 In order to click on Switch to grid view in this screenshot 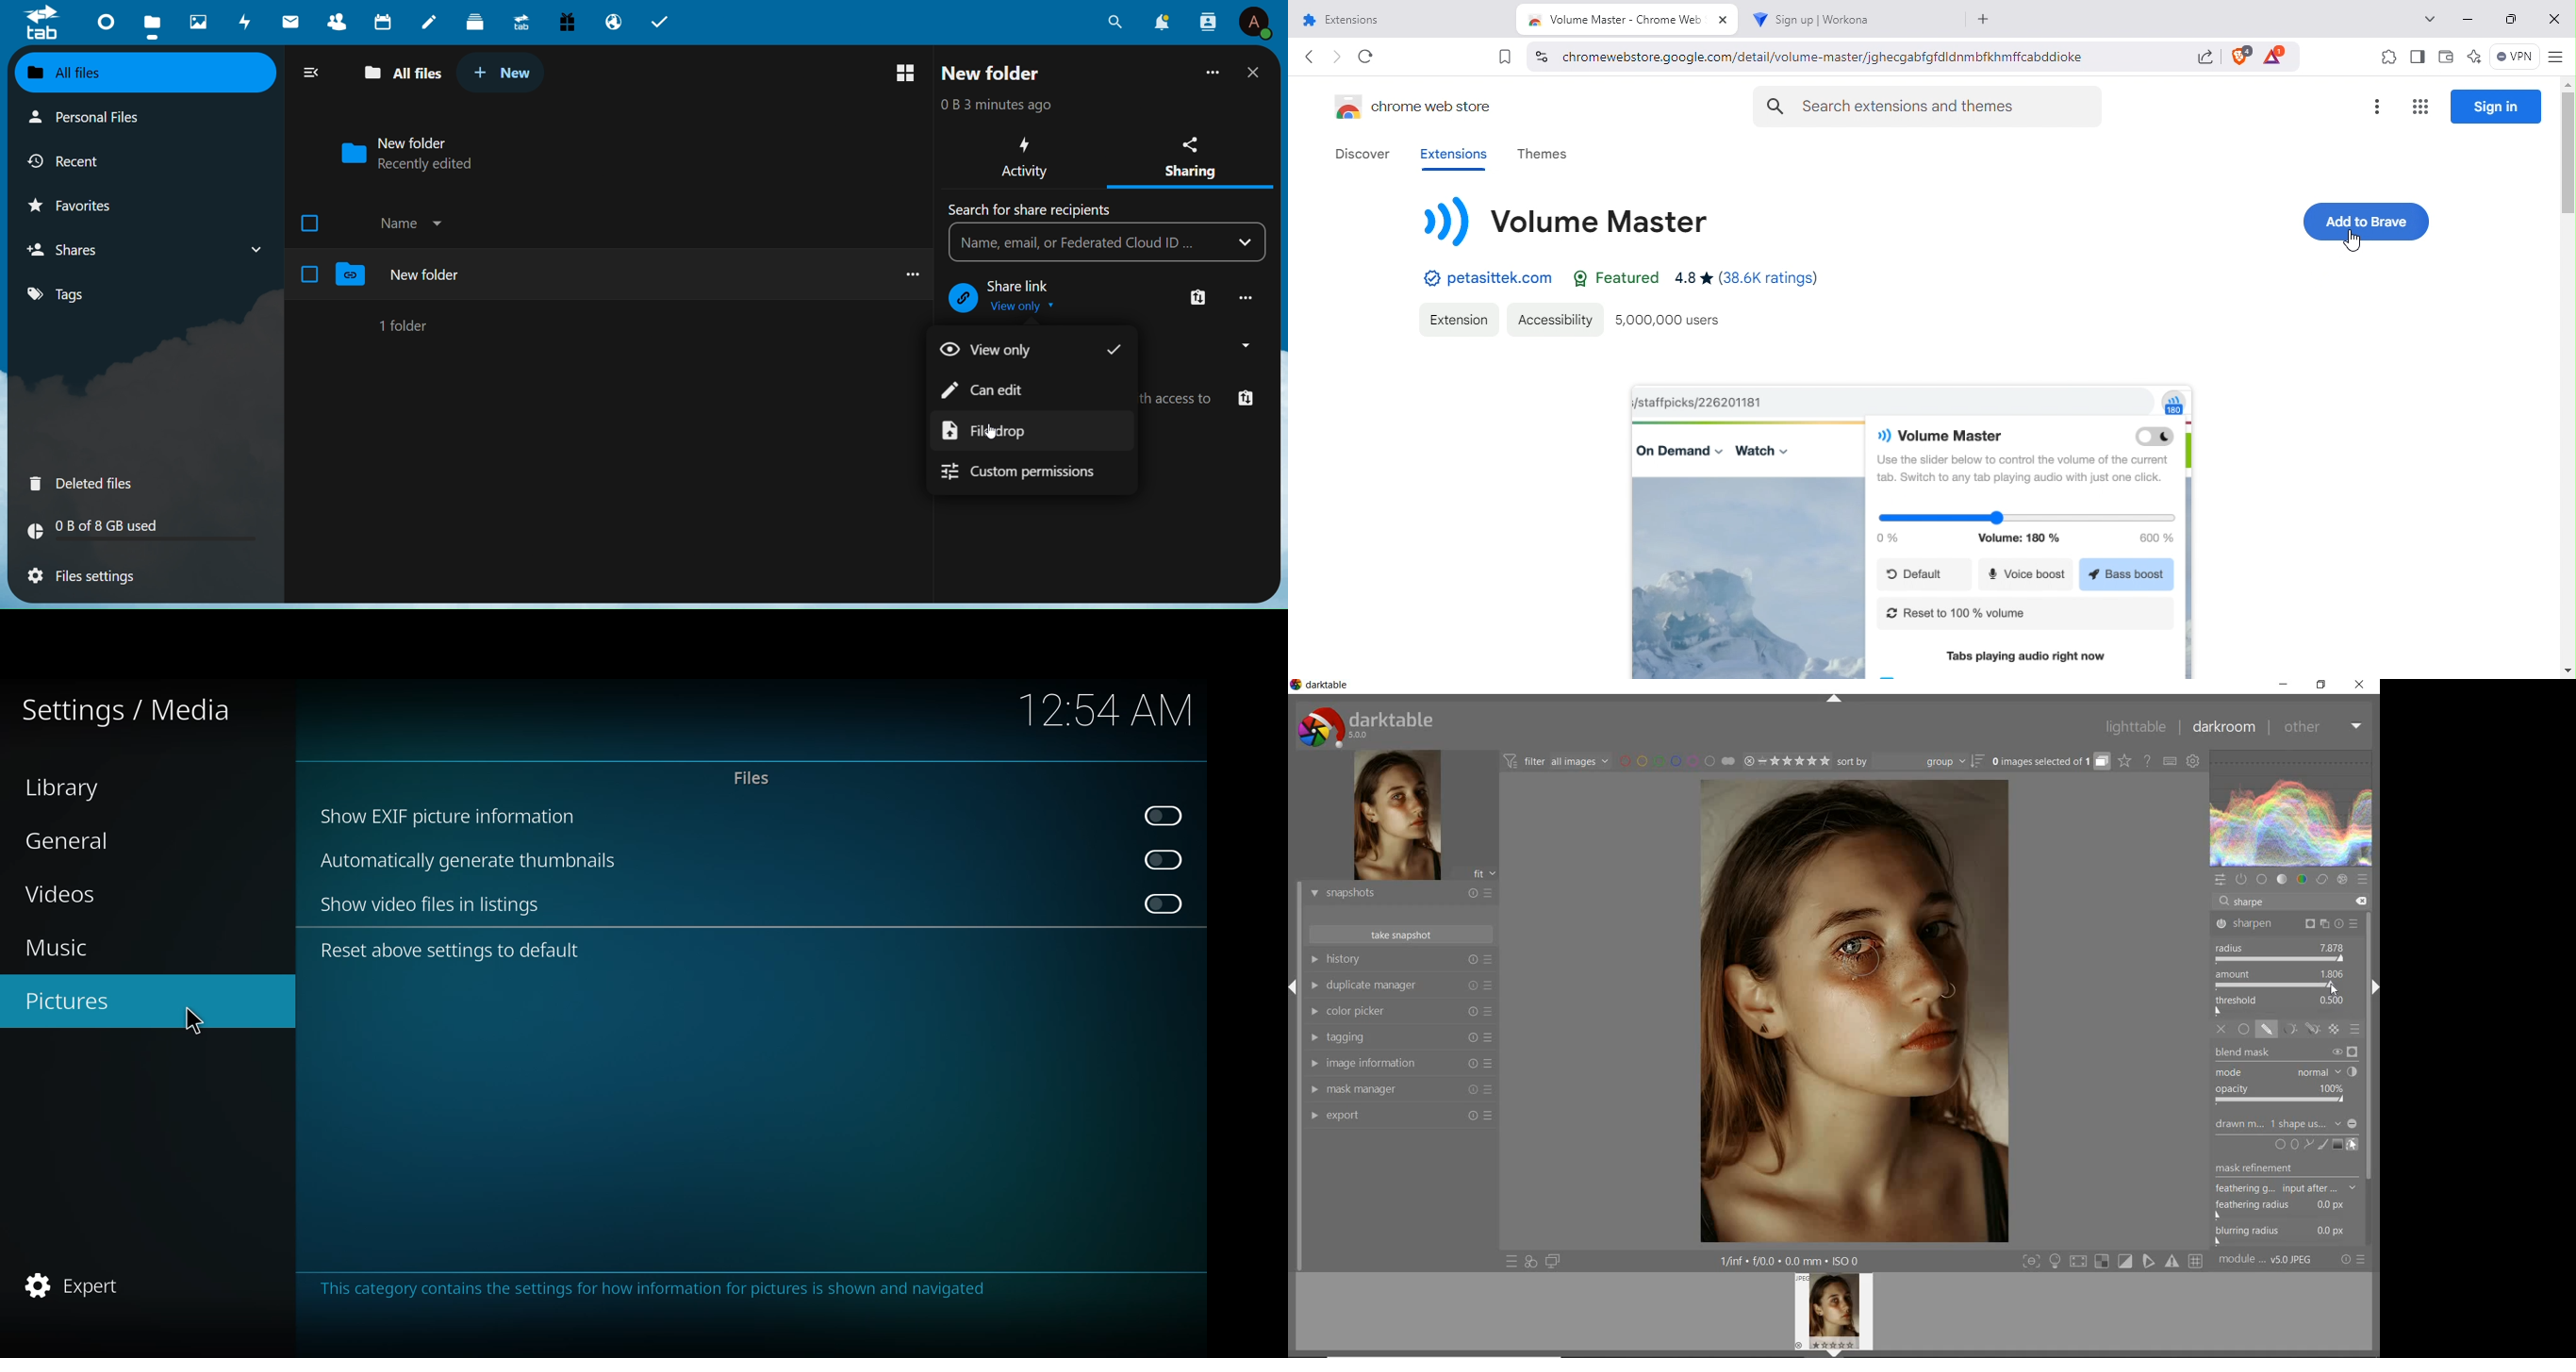, I will do `click(906, 73)`.